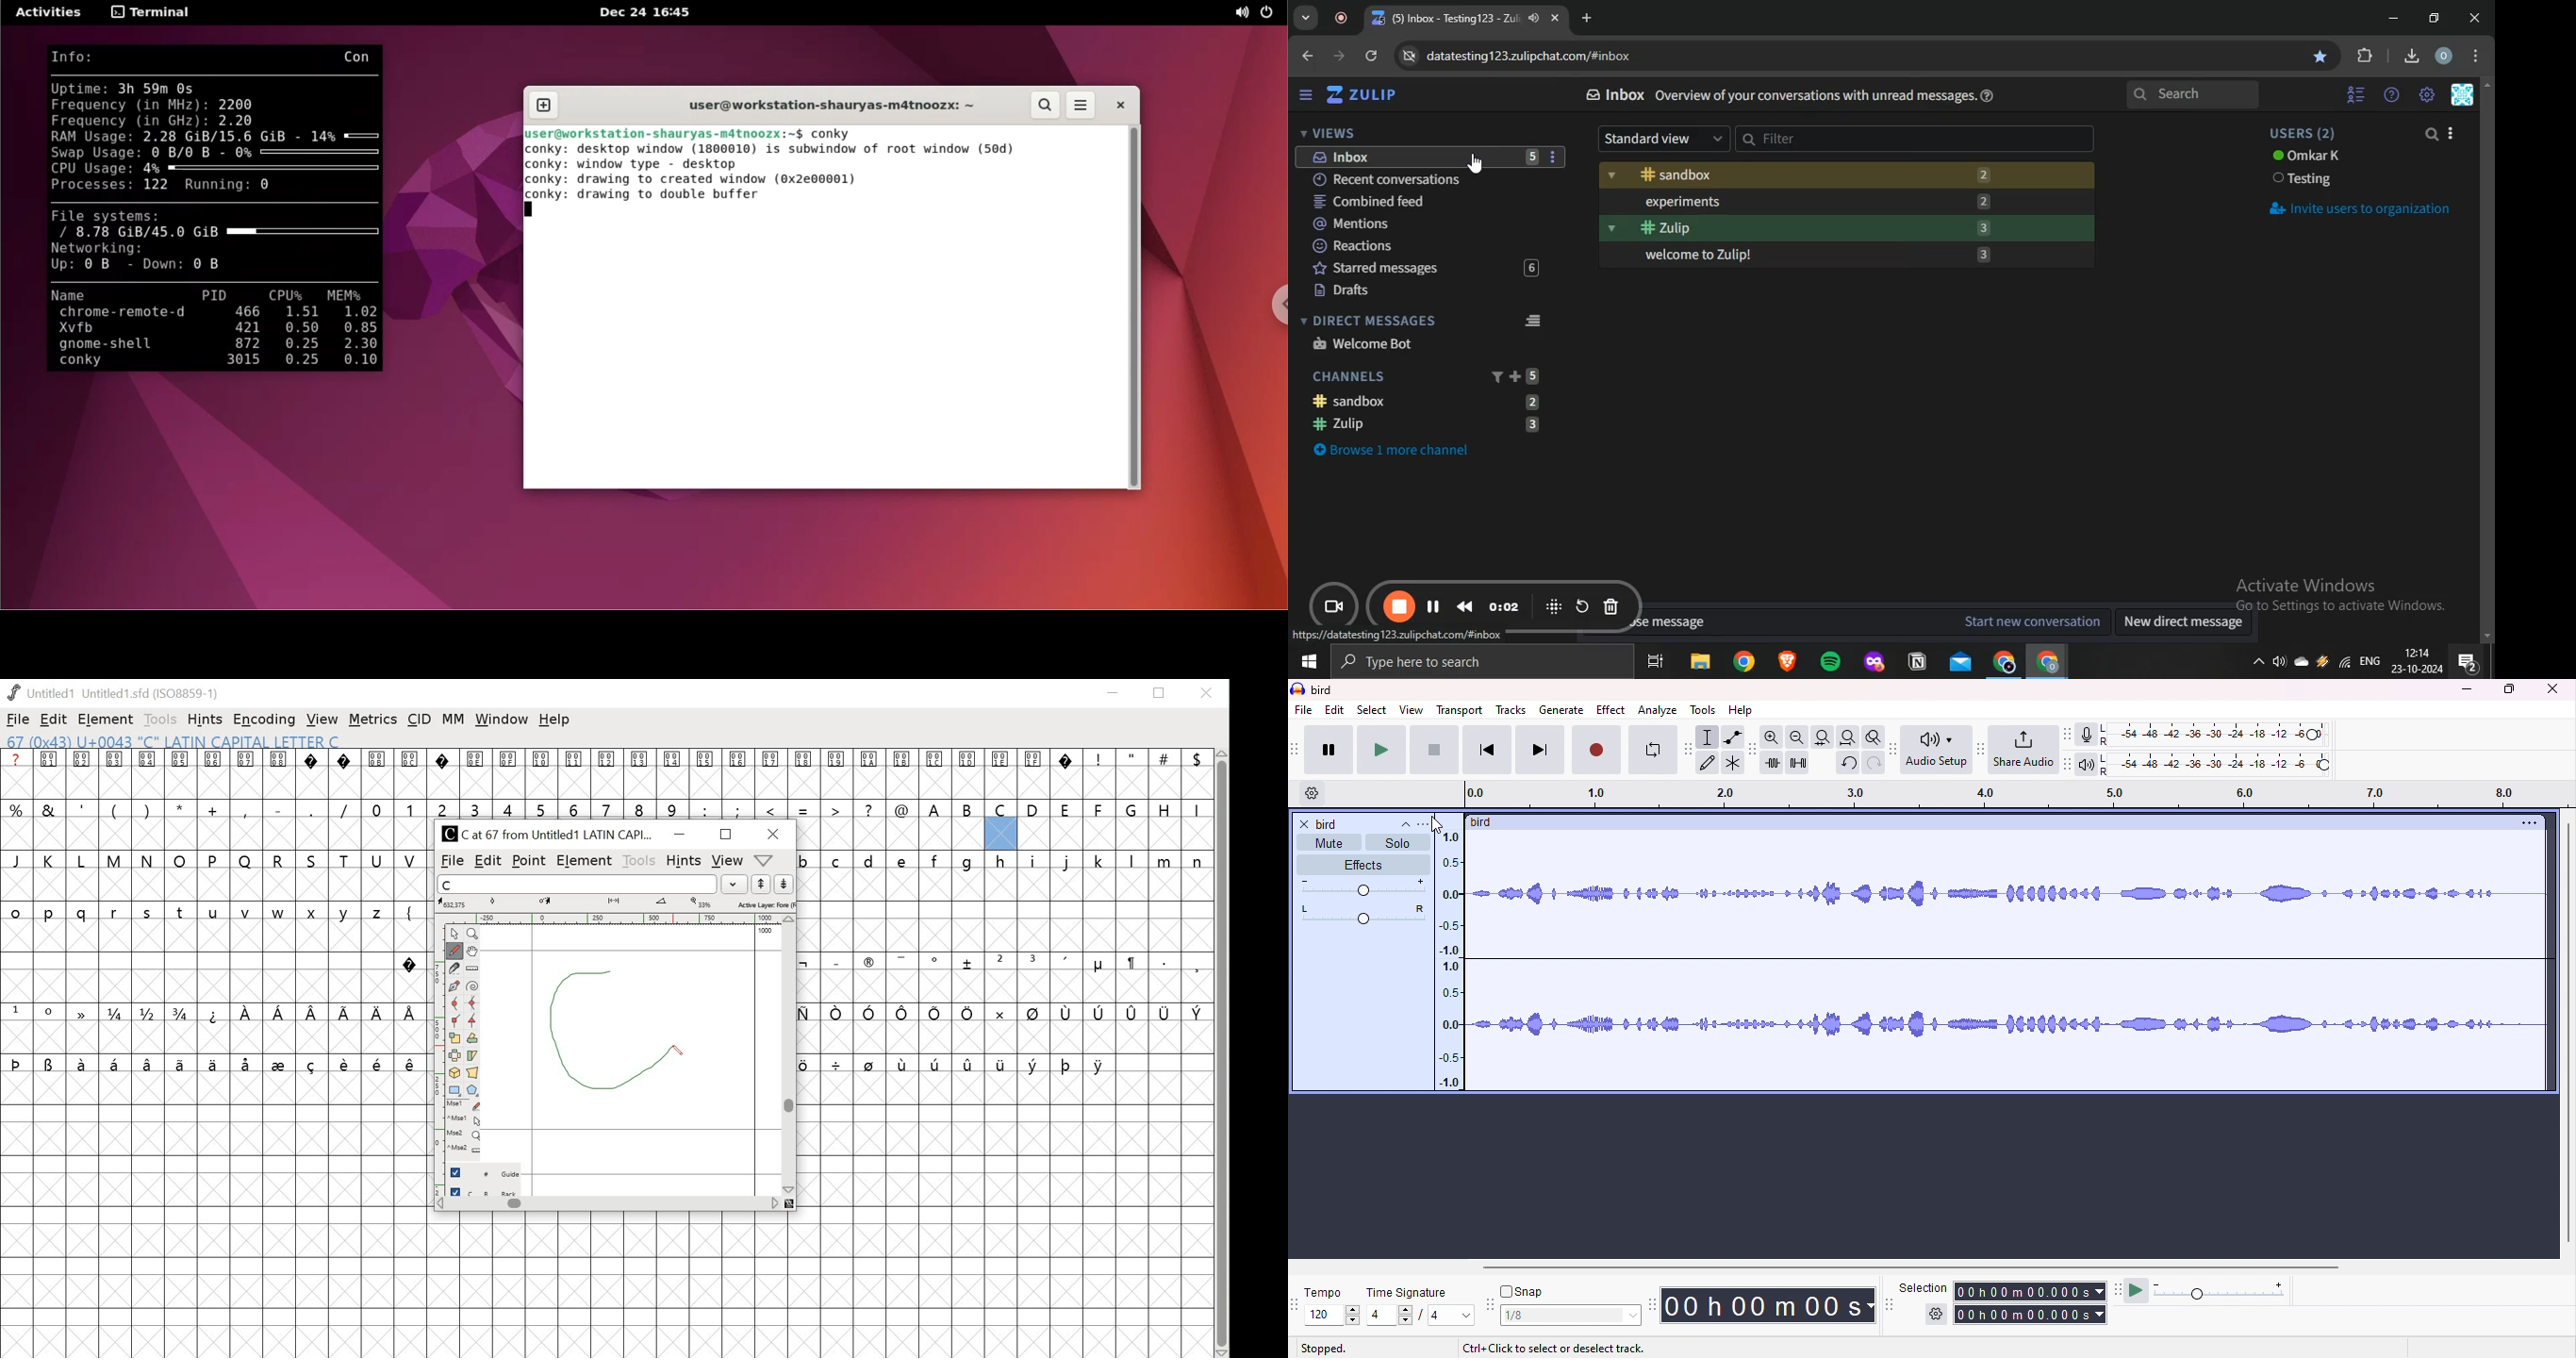  Describe the element at coordinates (2213, 734) in the screenshot. I see `recording level` at that location.